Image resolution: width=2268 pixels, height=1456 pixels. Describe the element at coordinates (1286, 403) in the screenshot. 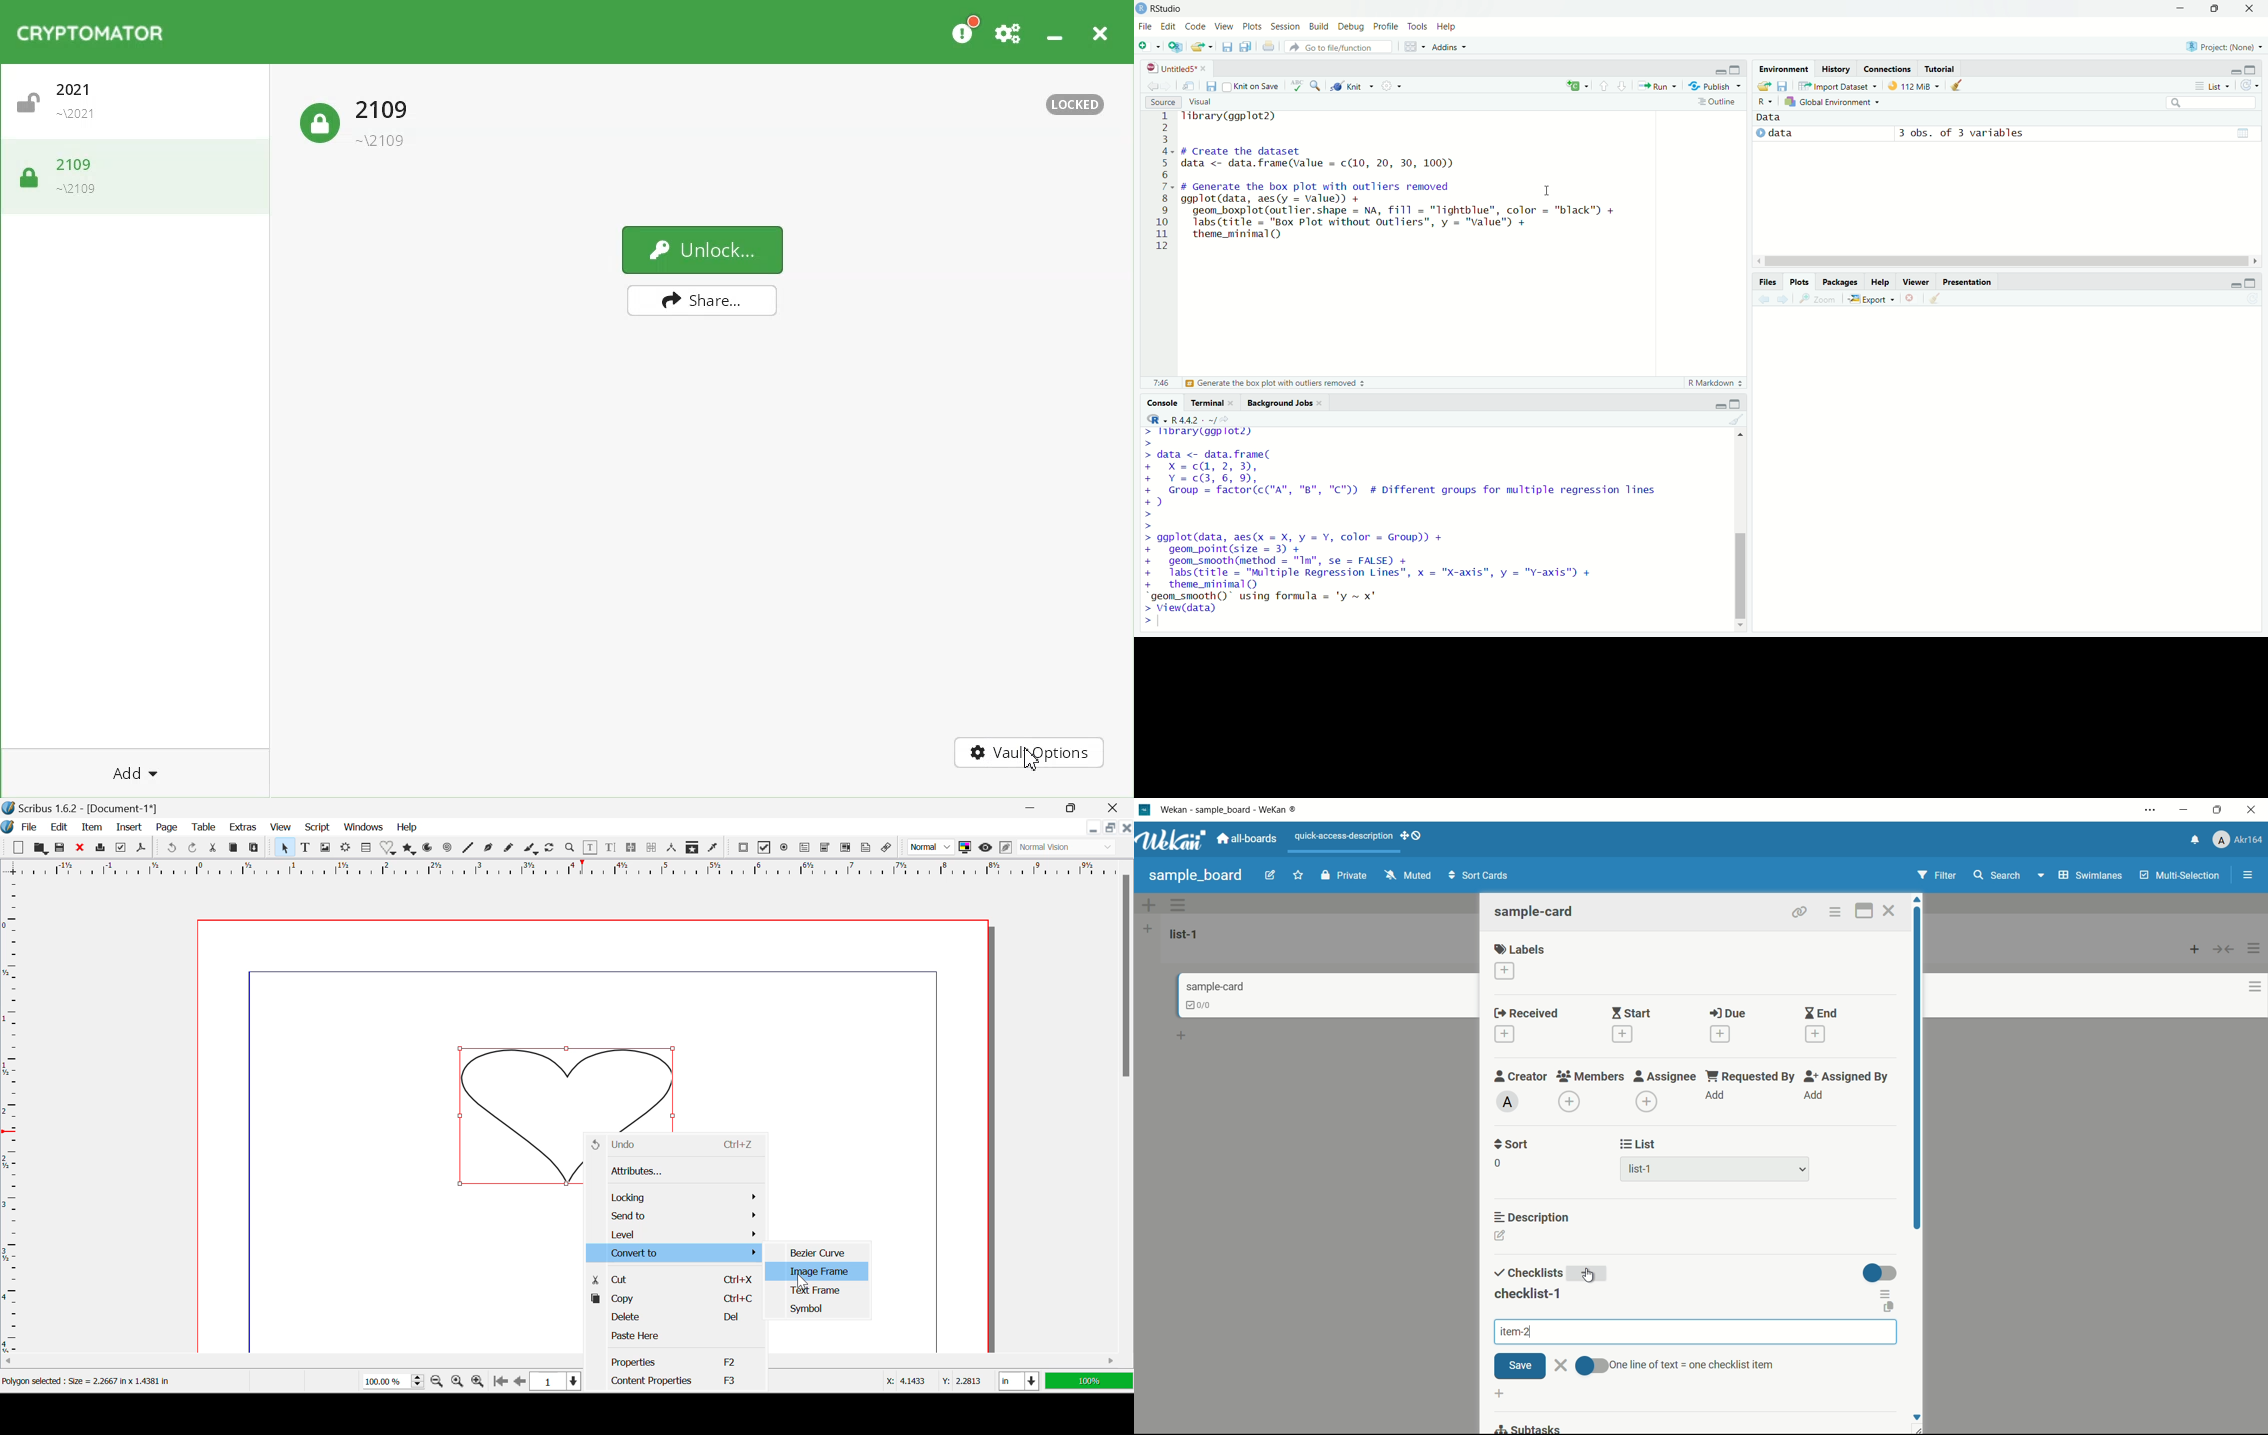

I see `Background Jobs` at that location.